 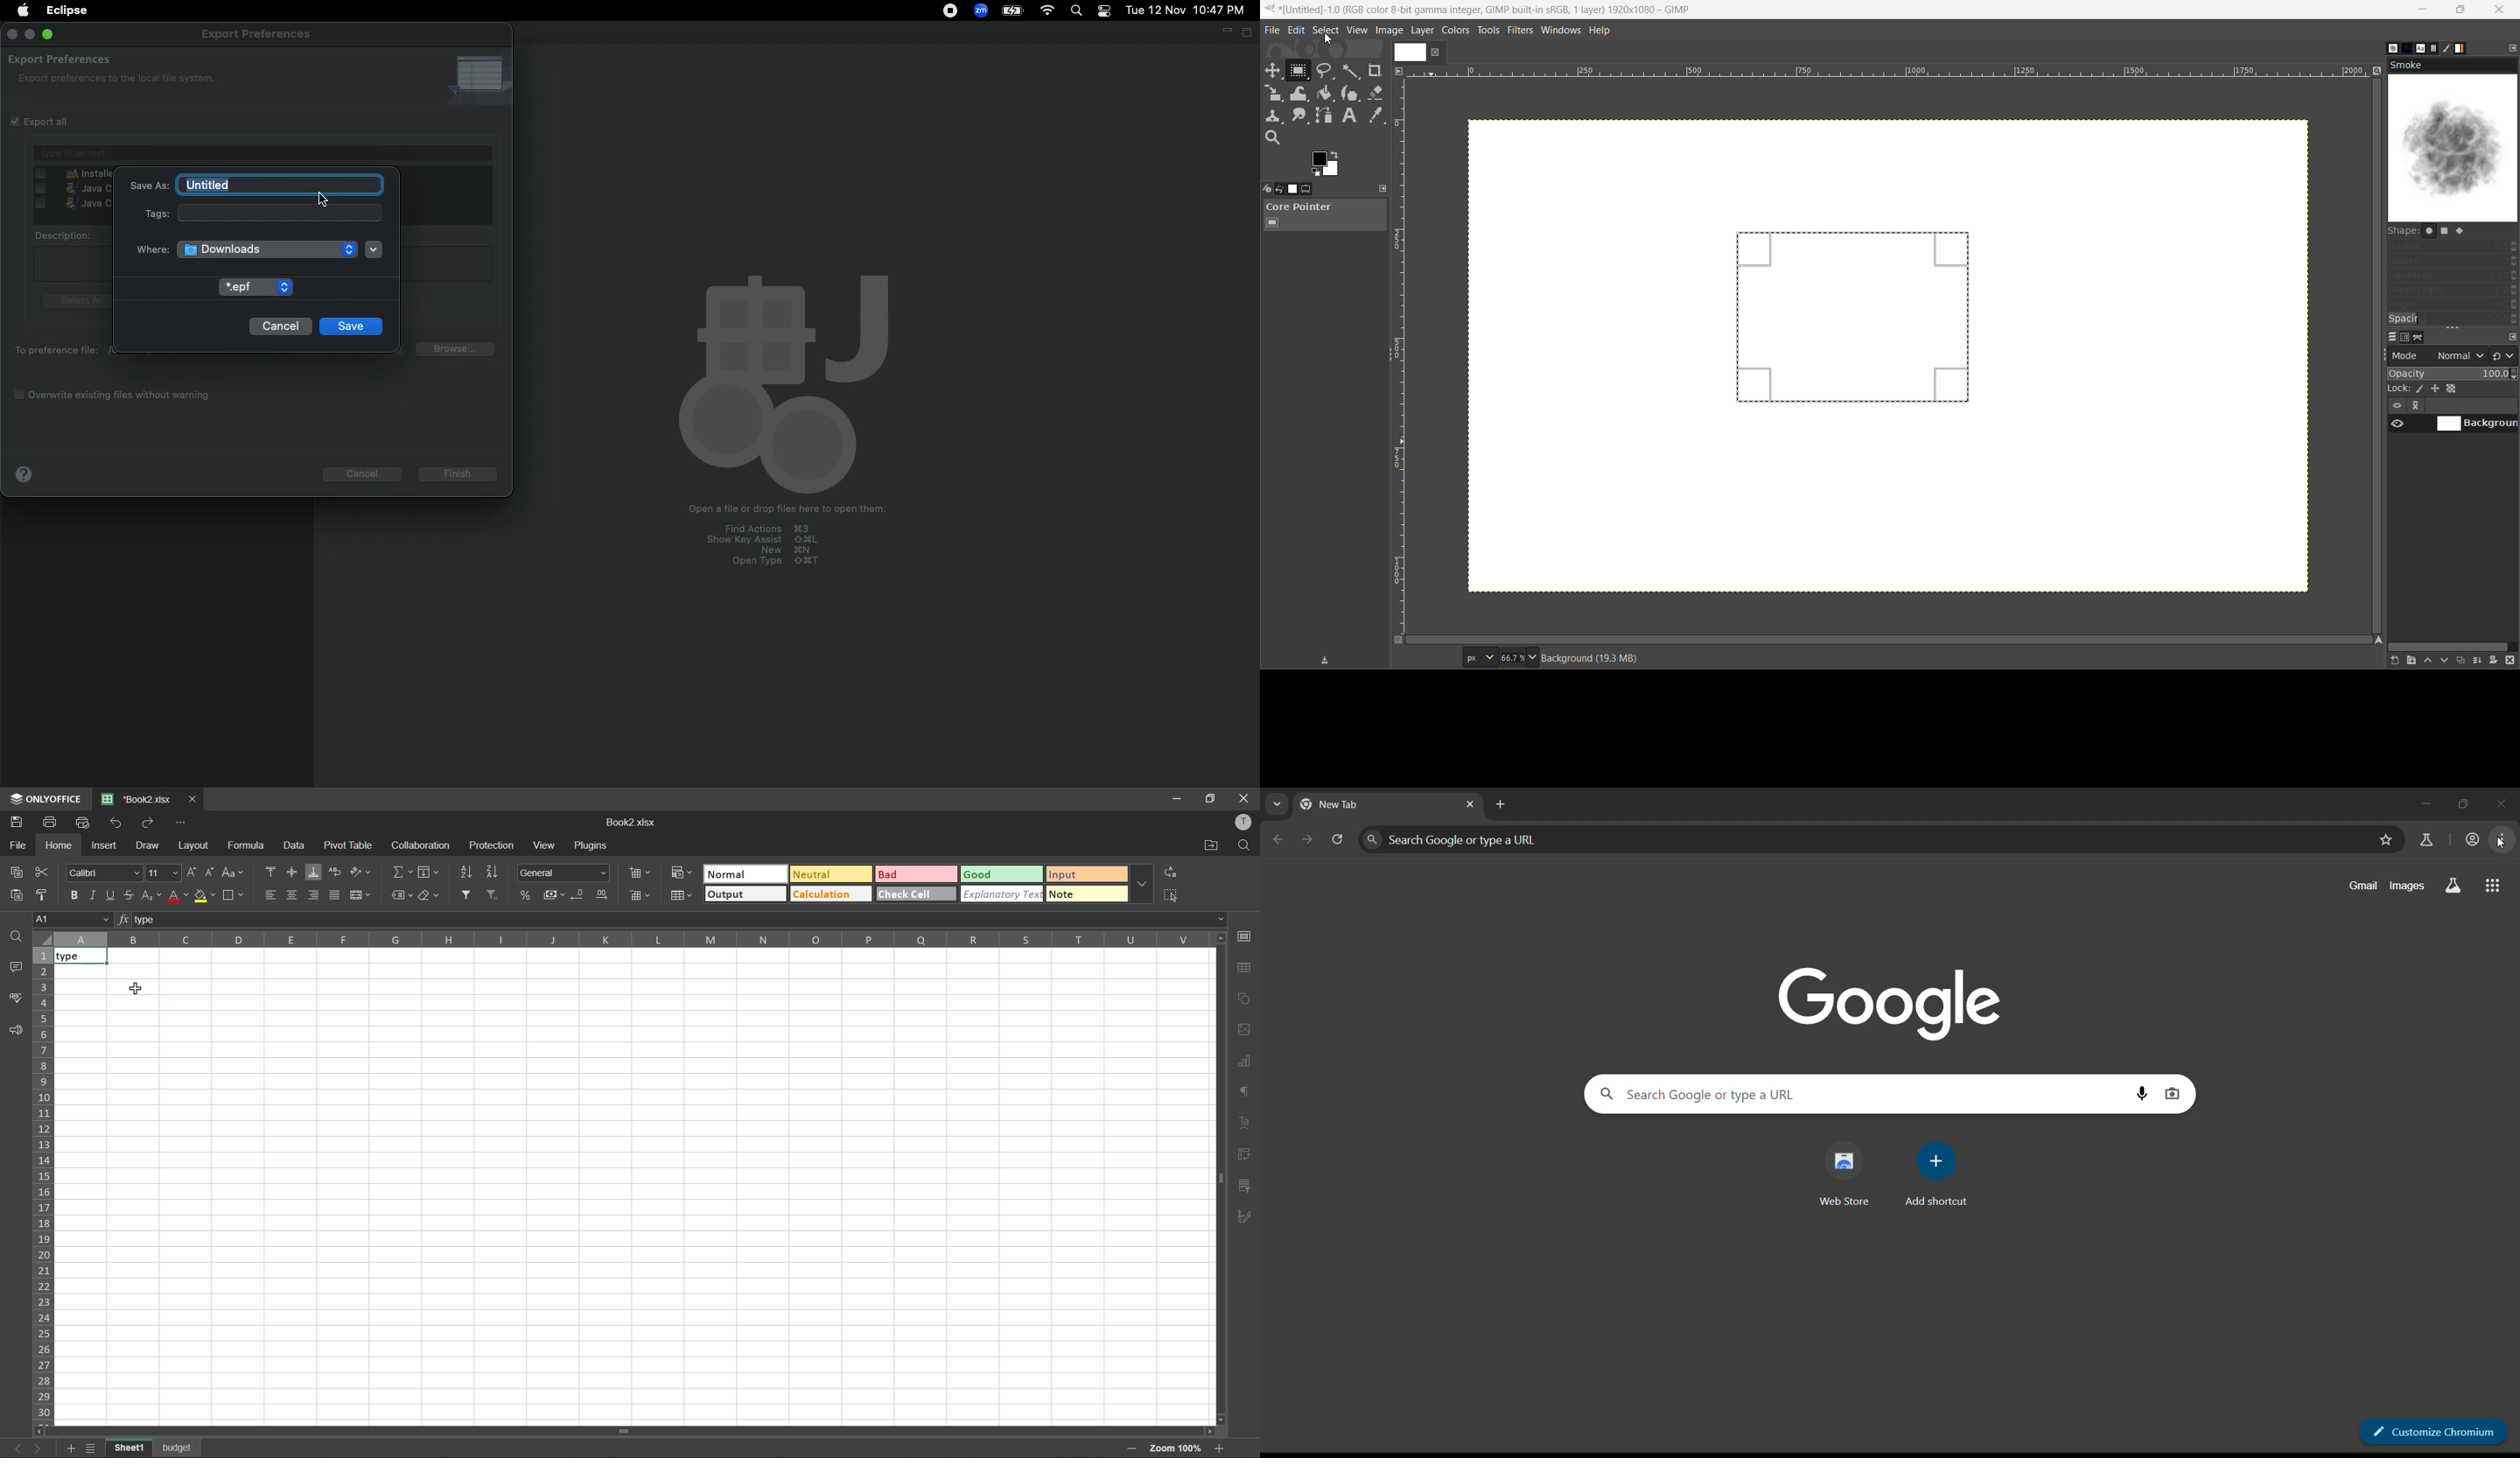 I want to click on configure this tab, so click(x=2512, y=335).